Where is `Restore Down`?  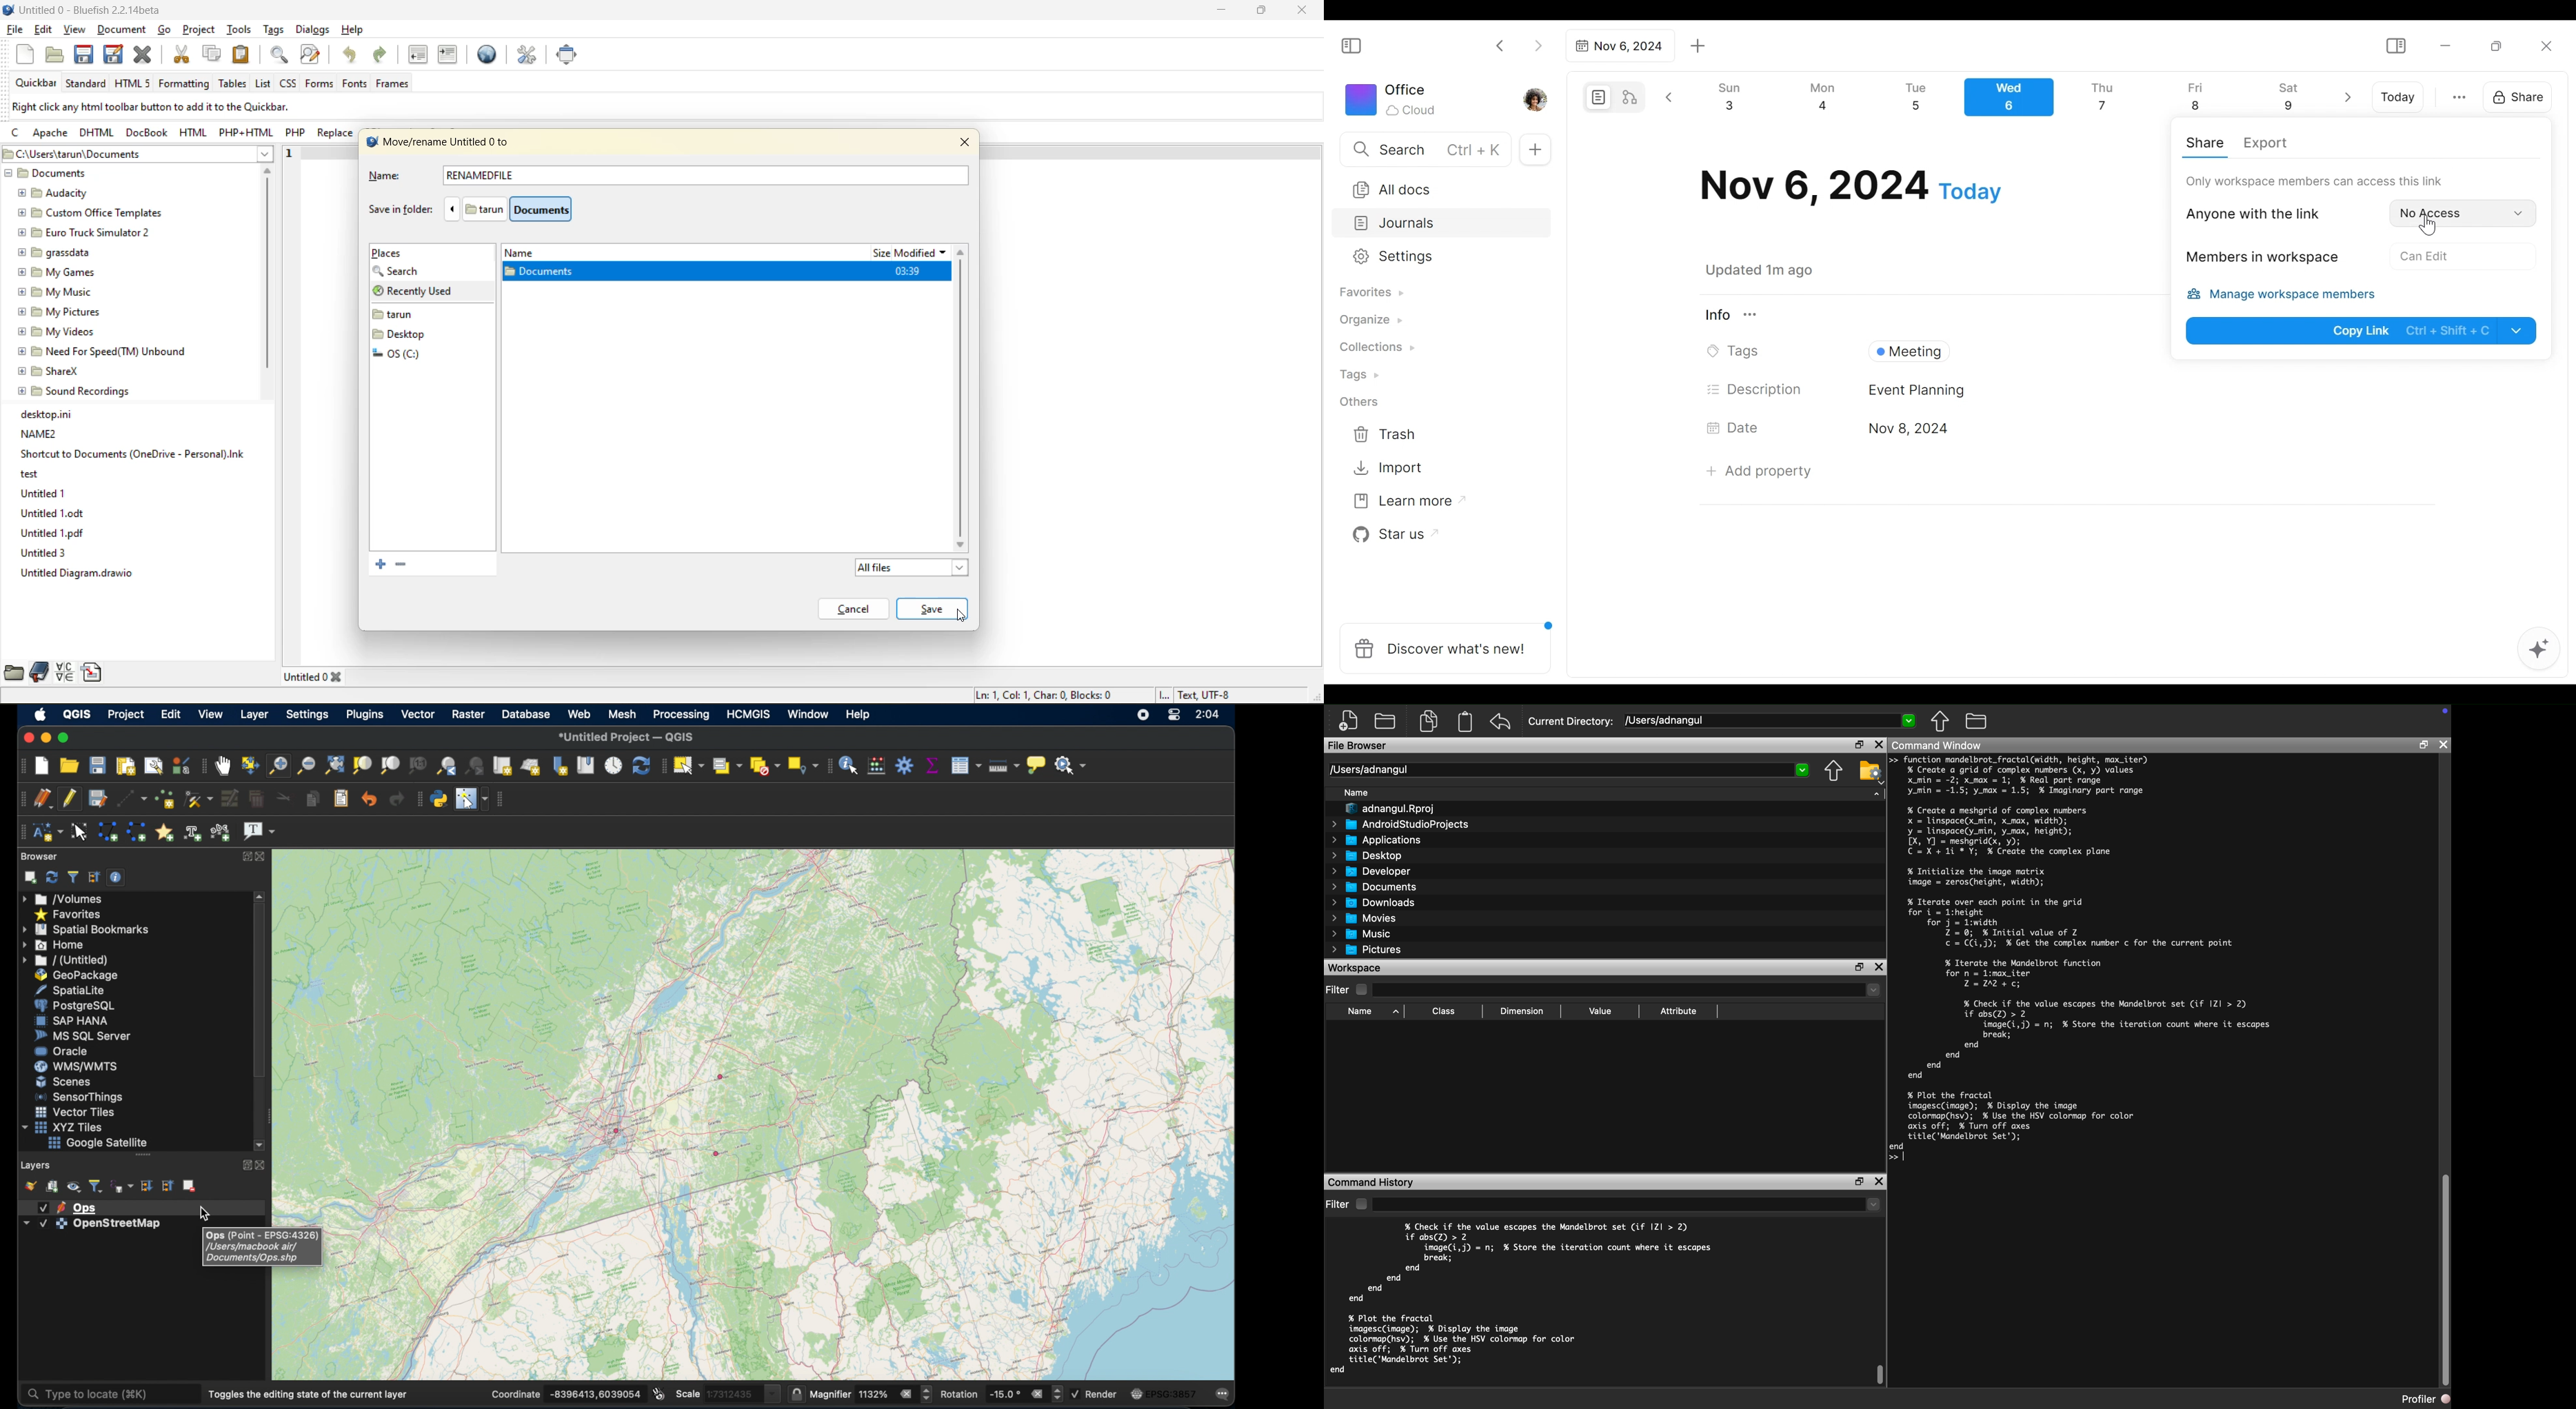 Restore Down is located at coordinates (1862, 745).